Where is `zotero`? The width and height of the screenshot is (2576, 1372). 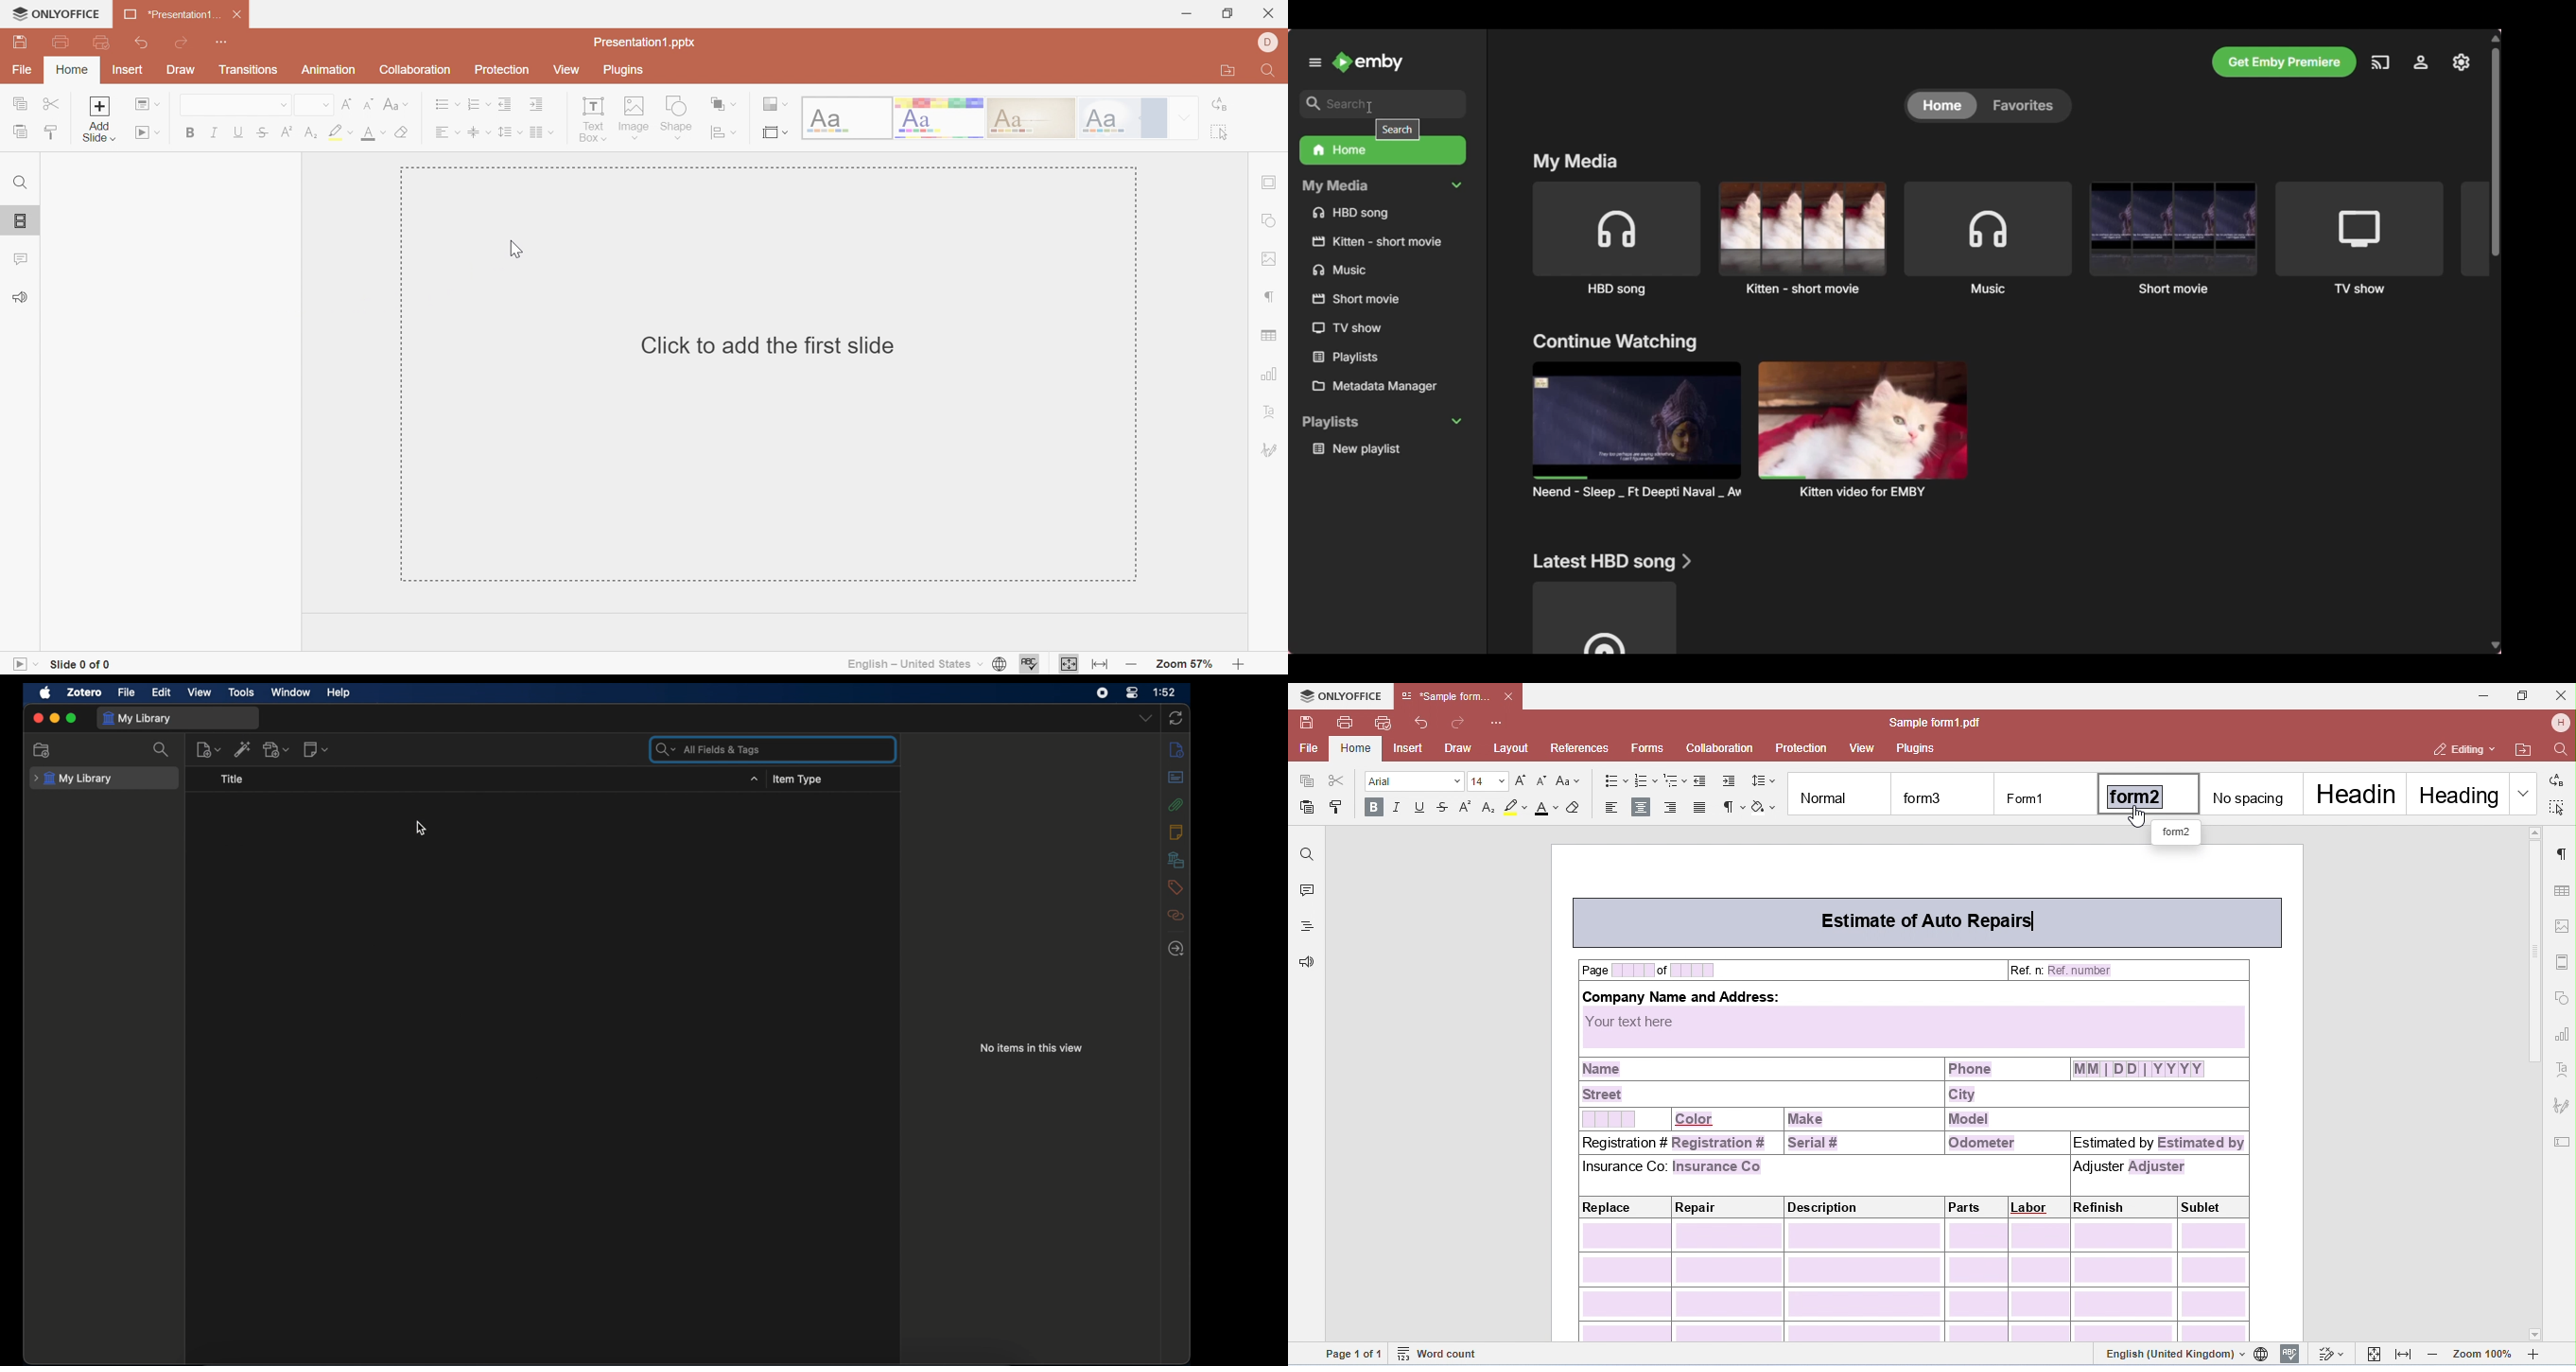 zotero is located at coordinates (86, 693).